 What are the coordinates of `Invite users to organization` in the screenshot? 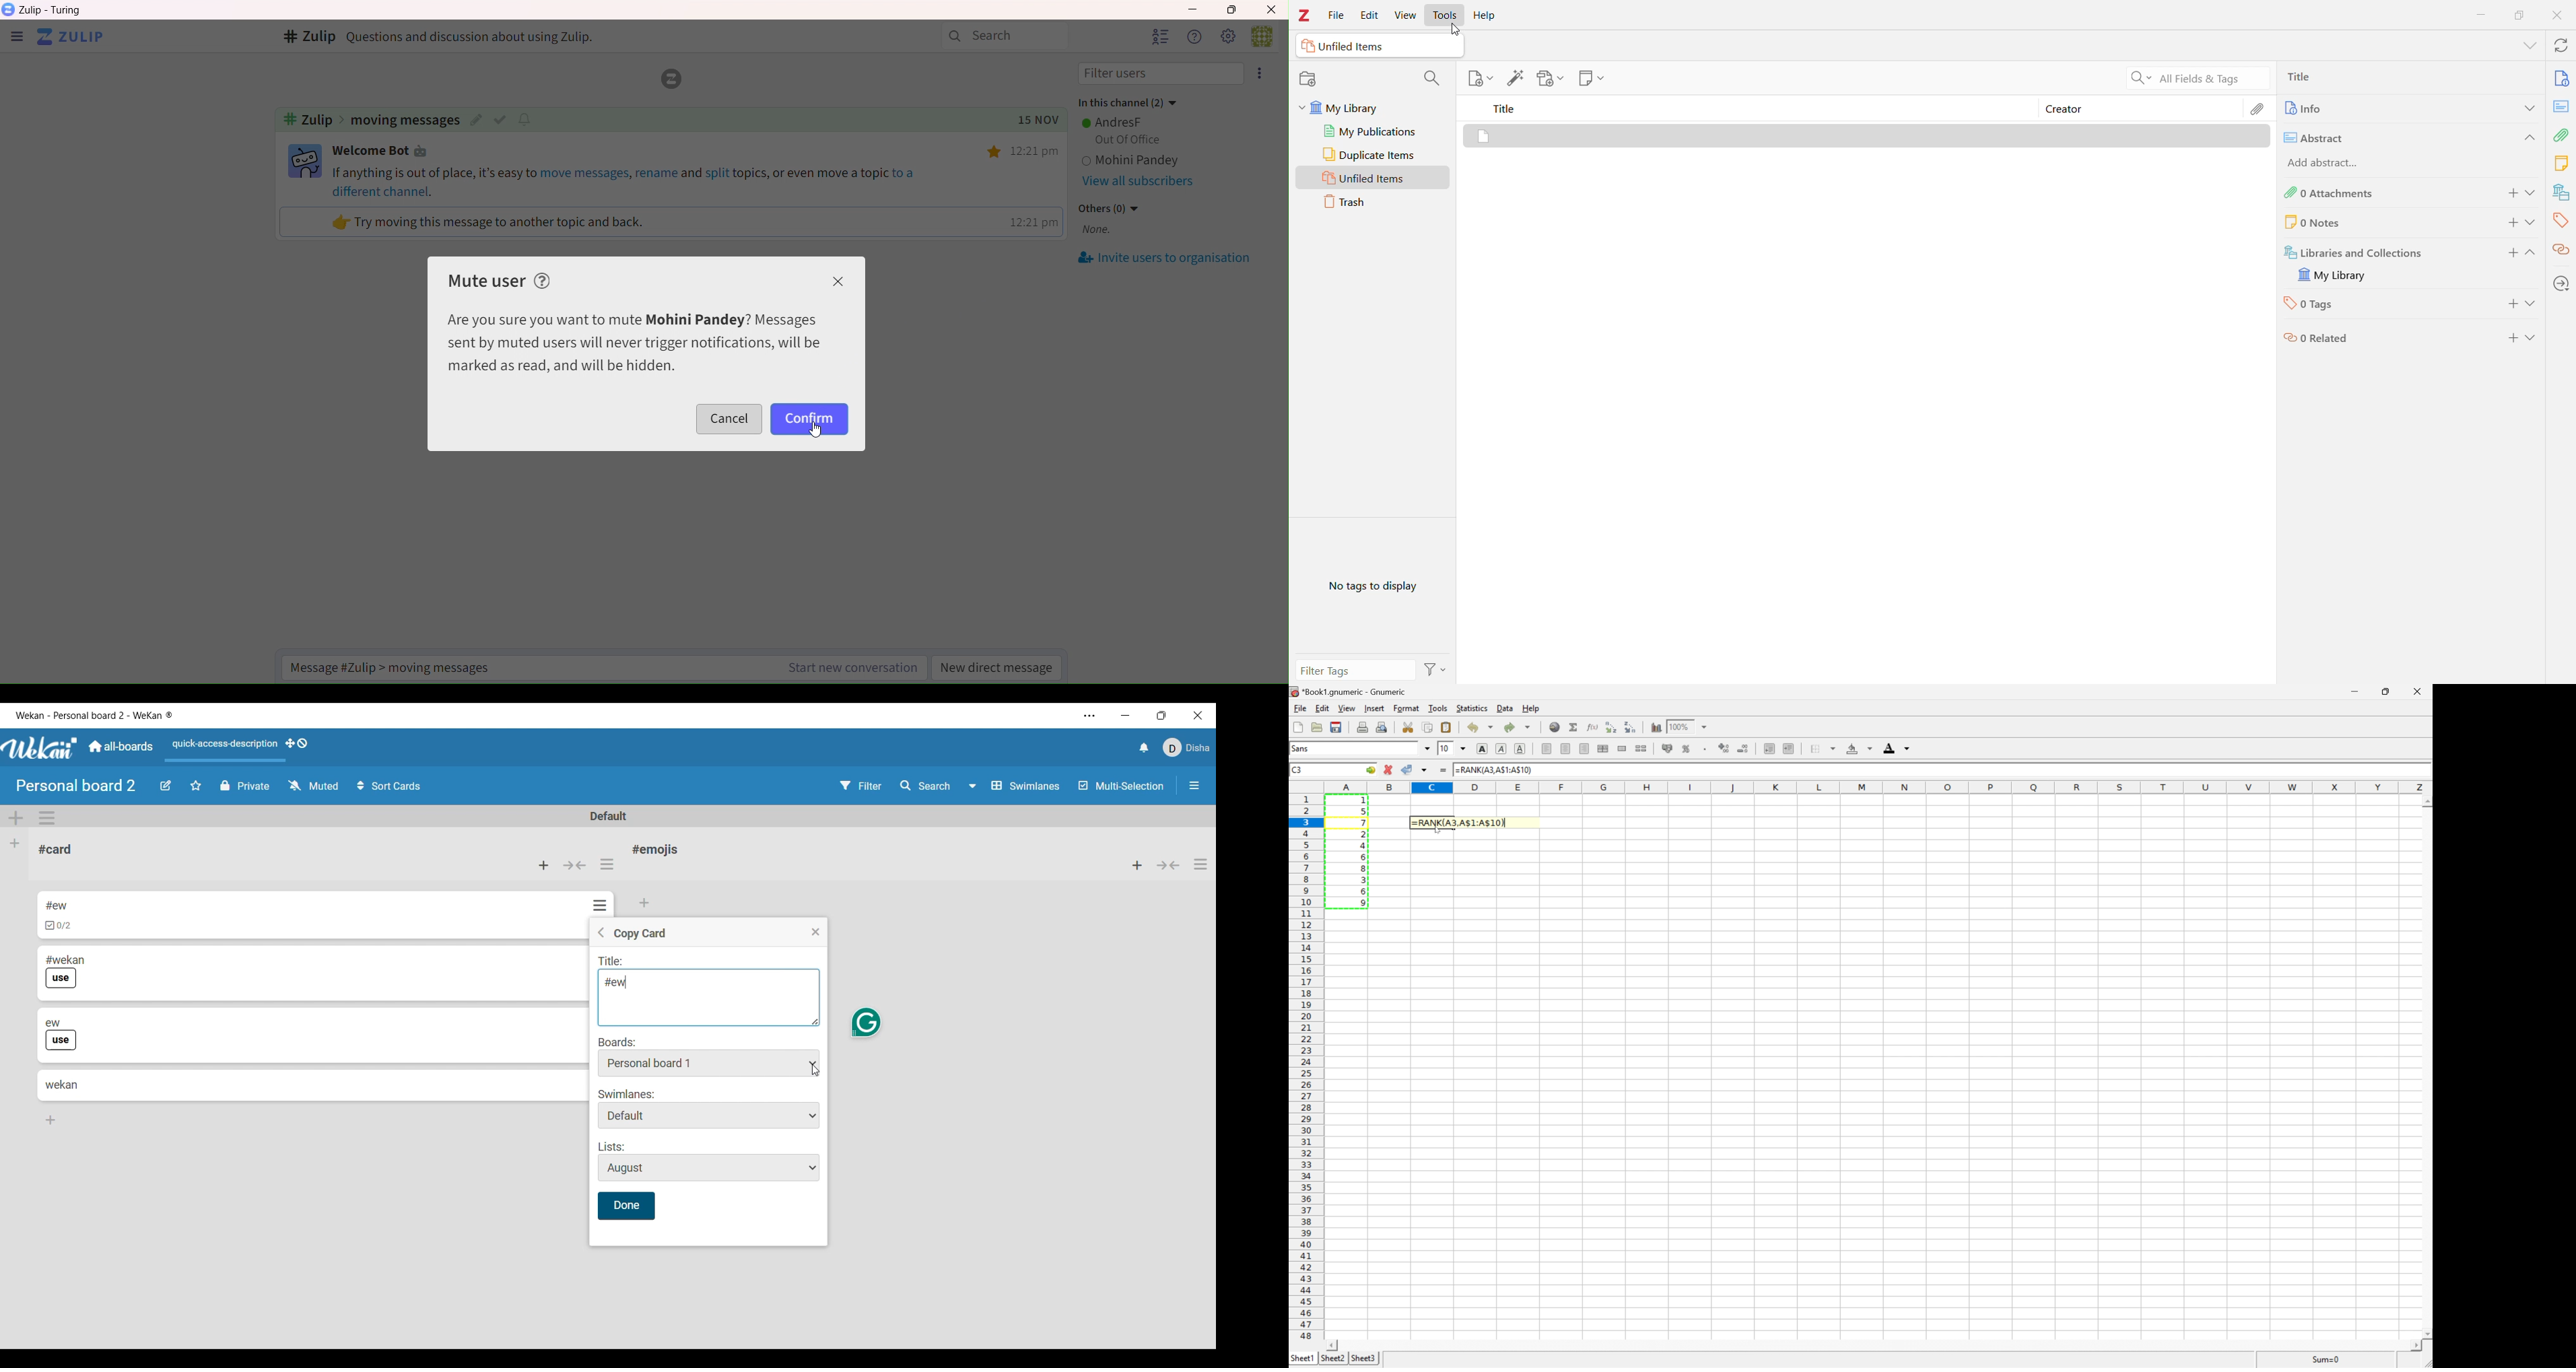 It's located at (1166, 259).